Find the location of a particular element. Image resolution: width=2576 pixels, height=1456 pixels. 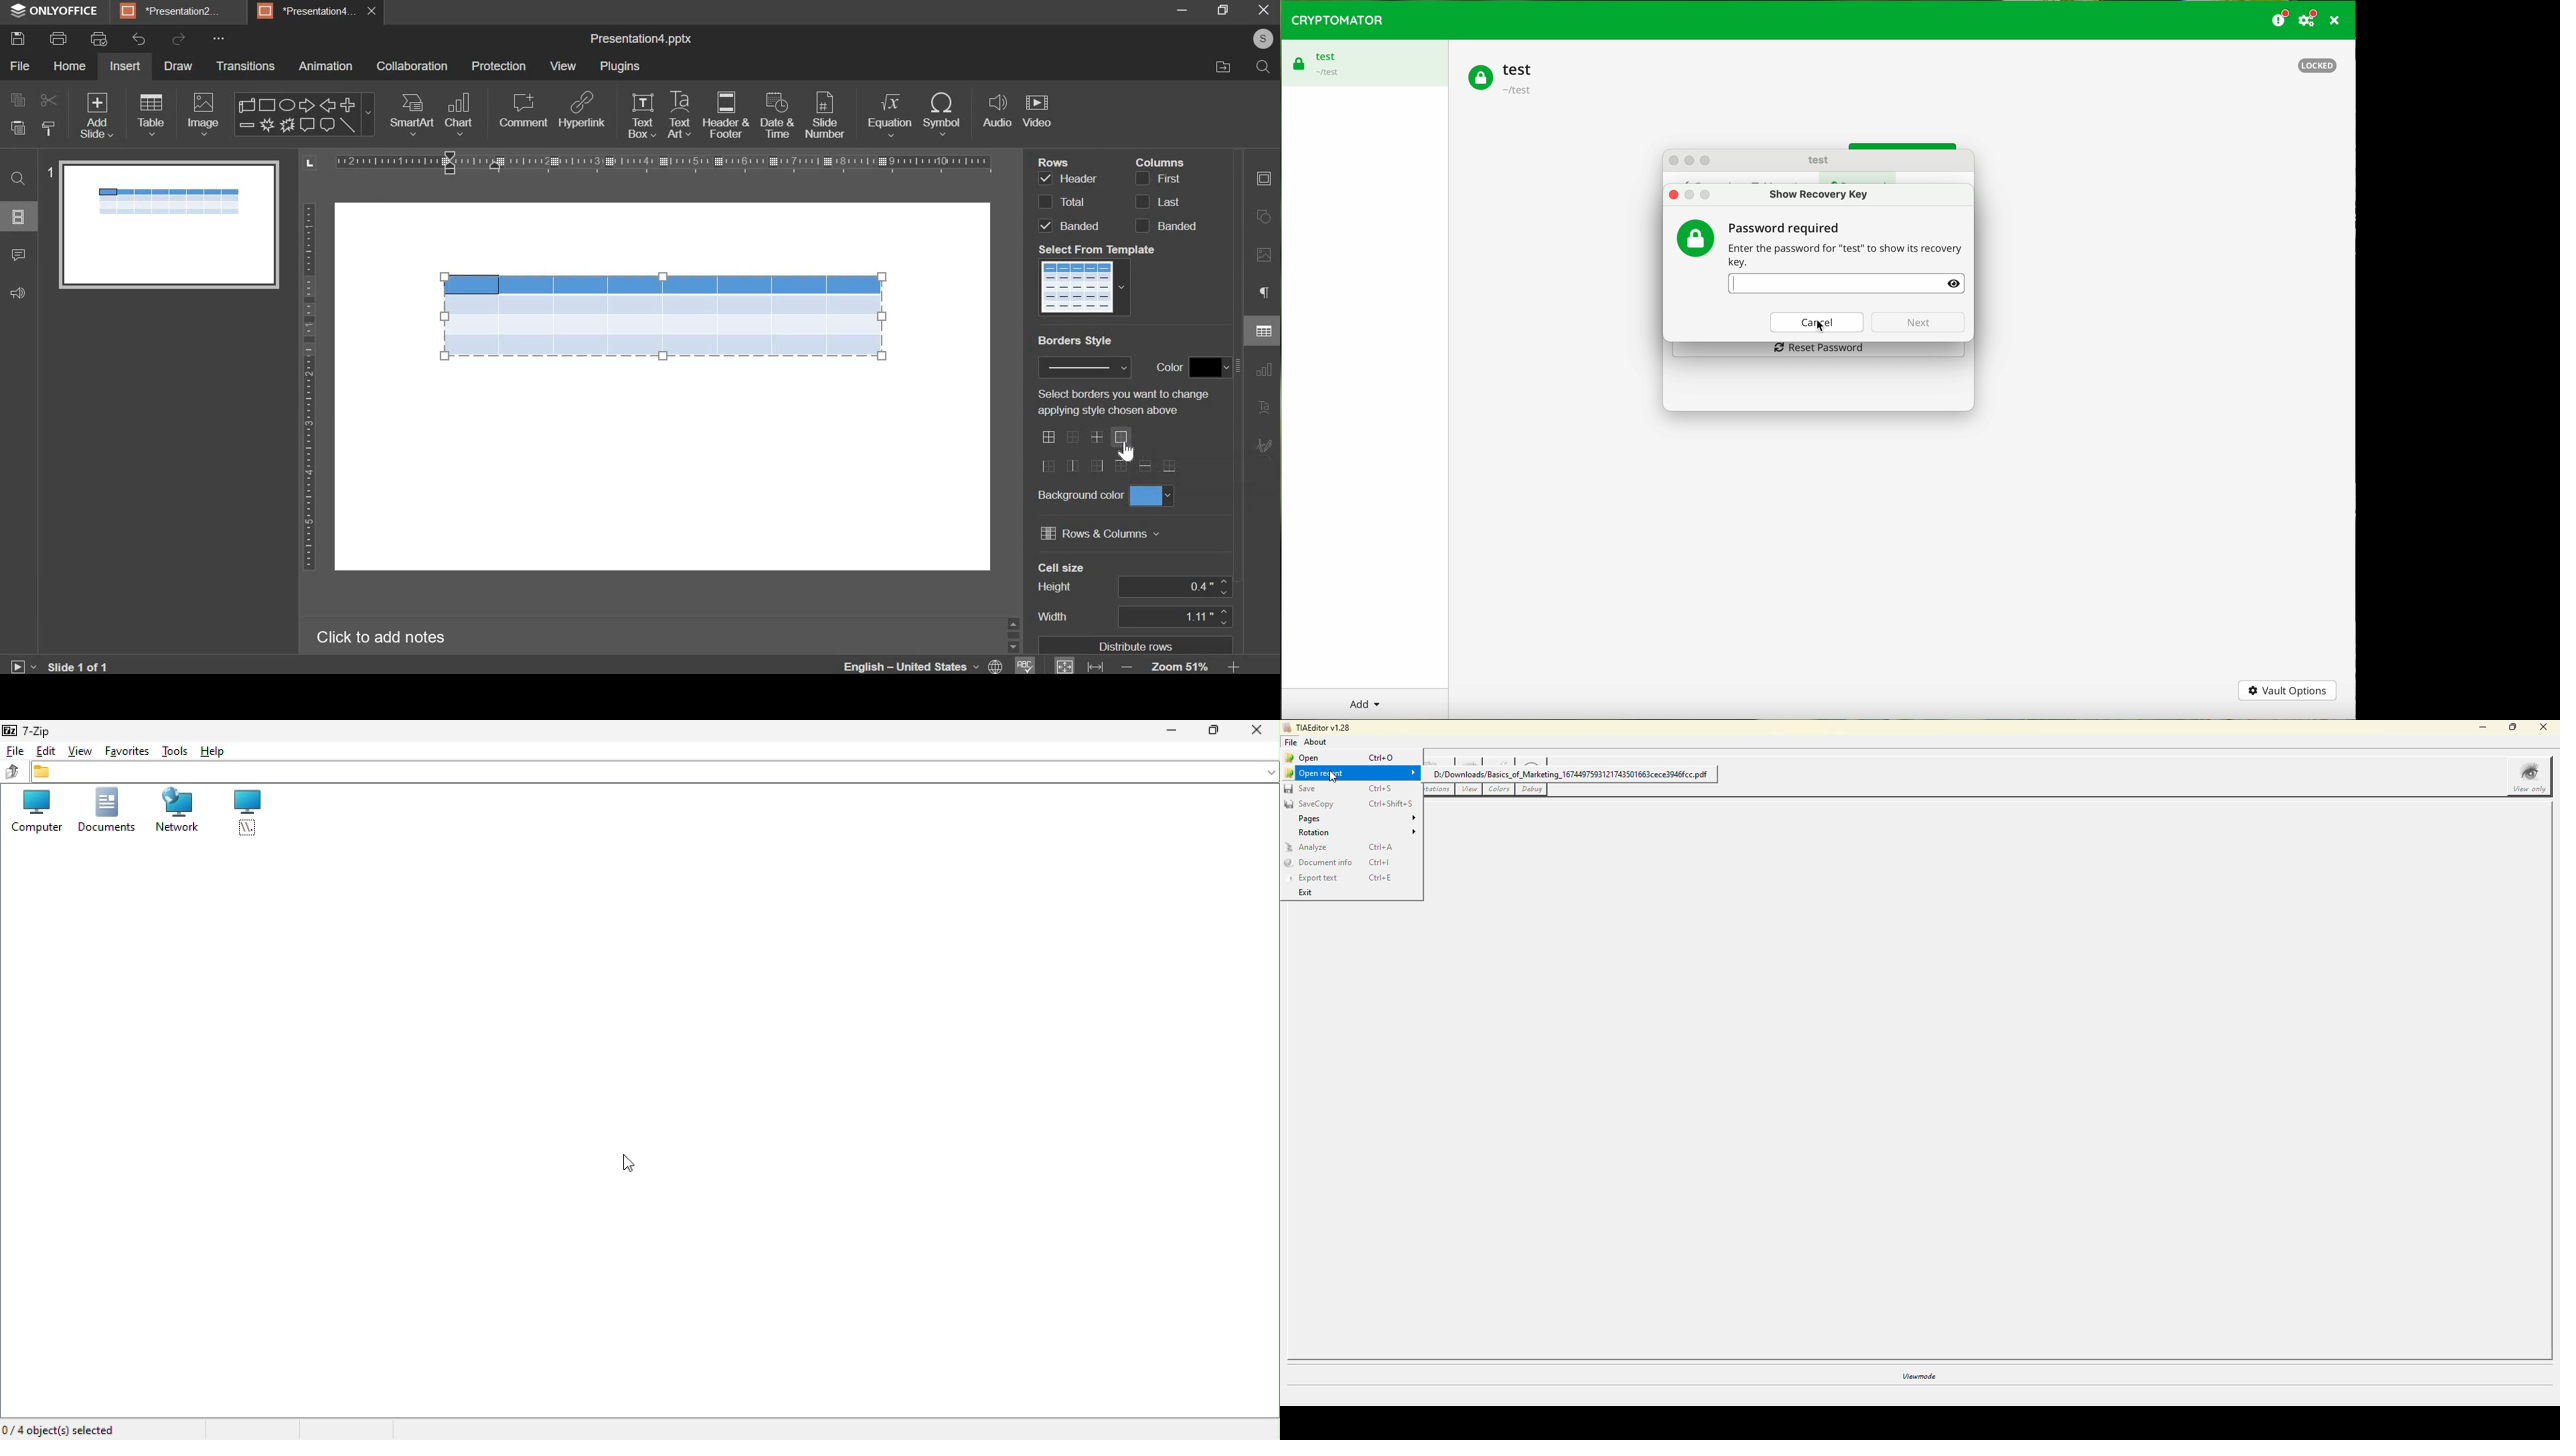

add slide is located at coordinates (96, 115).